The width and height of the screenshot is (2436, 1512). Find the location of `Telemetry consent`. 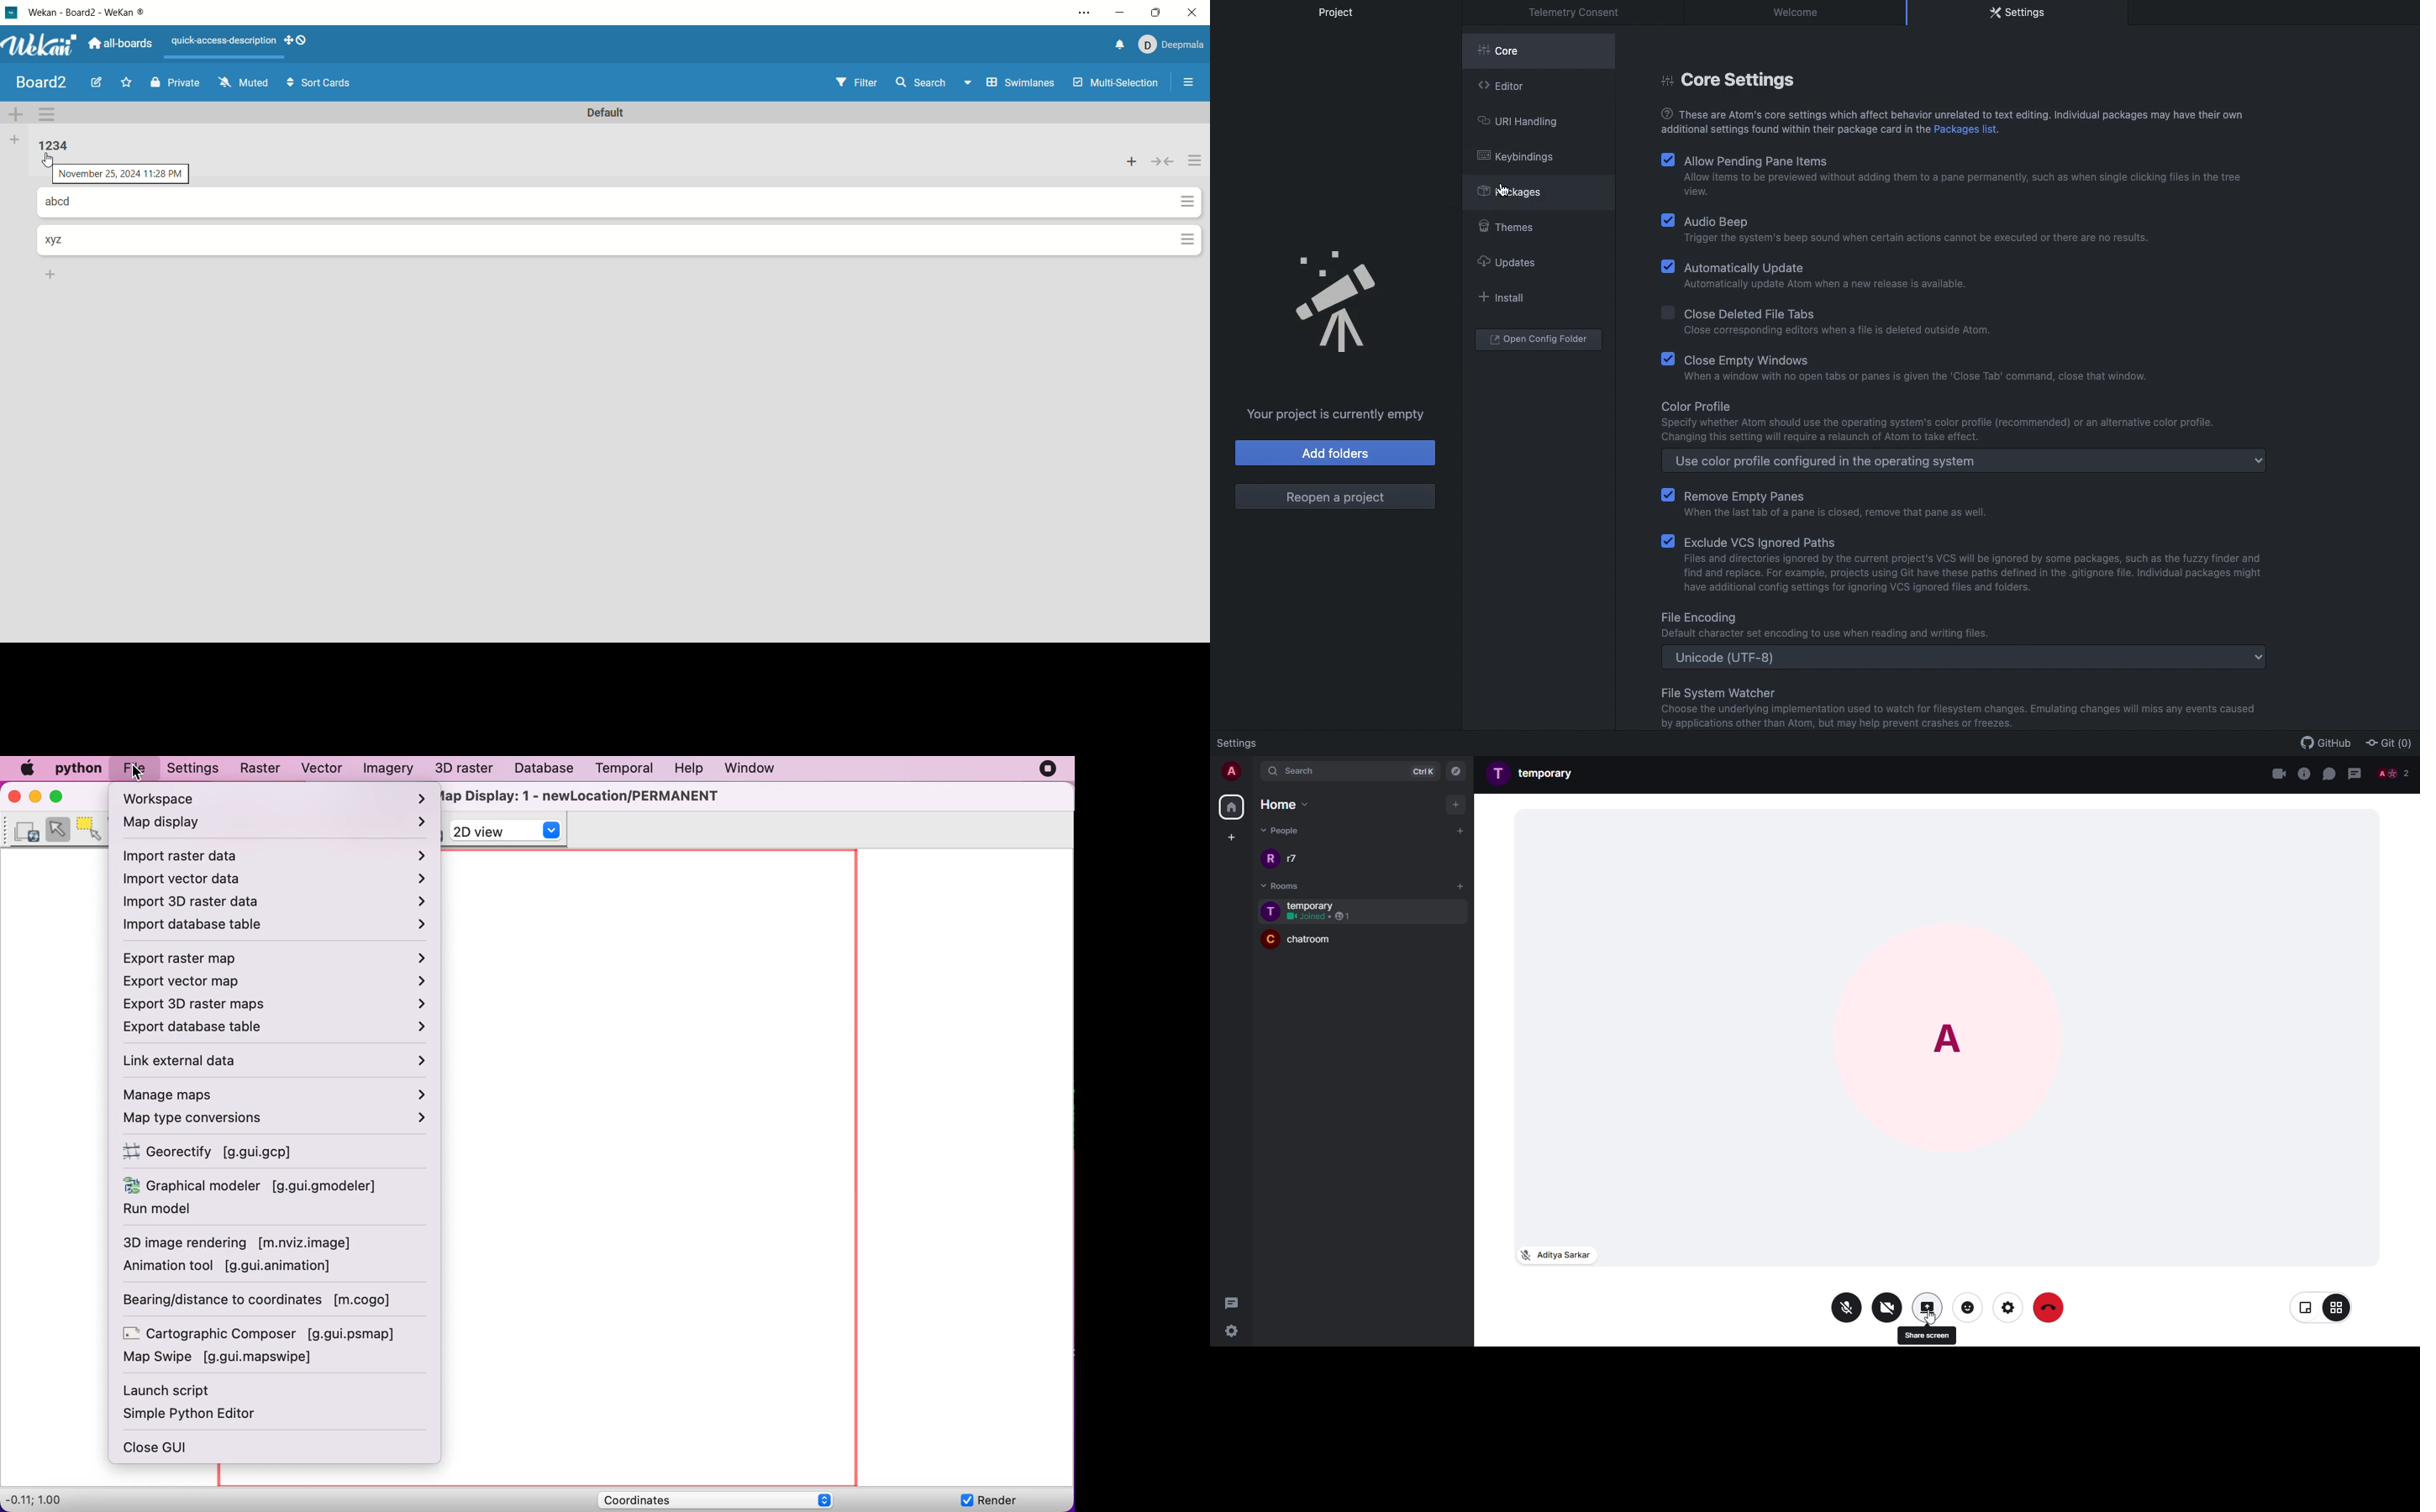

Telemetry consent is located at coordinates (1579, 13).